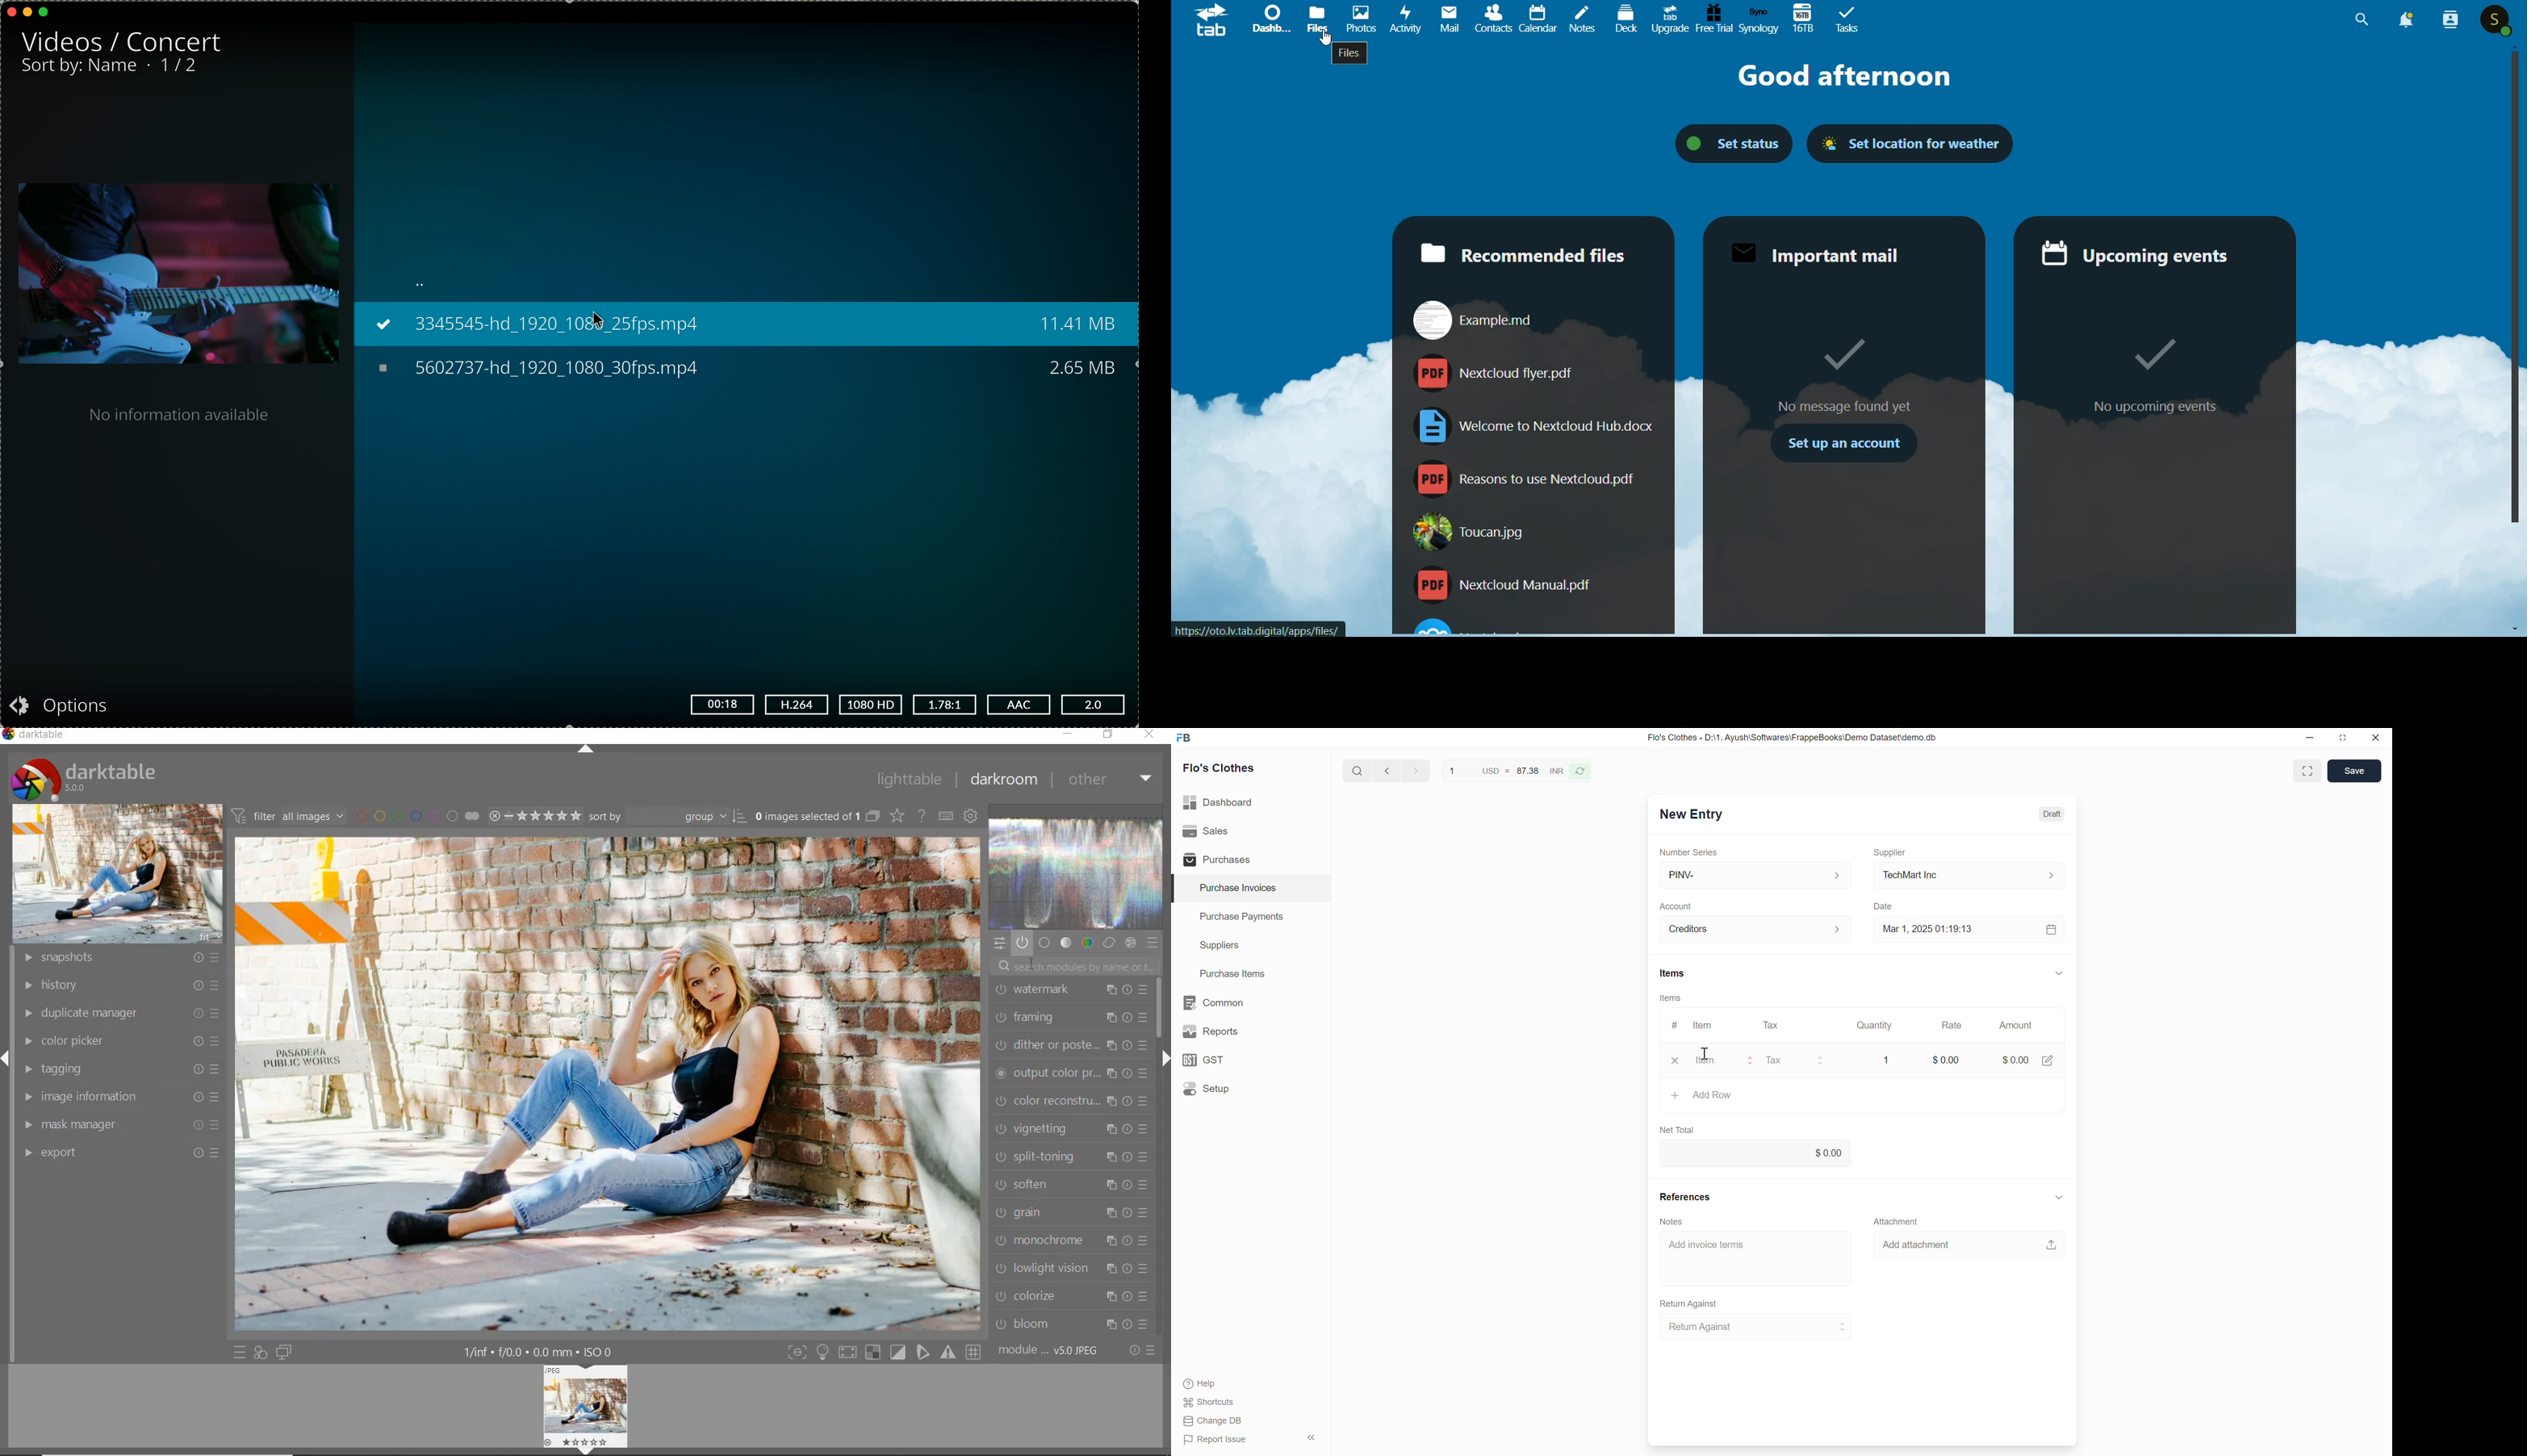  What do you see at coordinates (1208, 1060) in the screenshot?
I see `GST` at bounding box center [1208, 1060].